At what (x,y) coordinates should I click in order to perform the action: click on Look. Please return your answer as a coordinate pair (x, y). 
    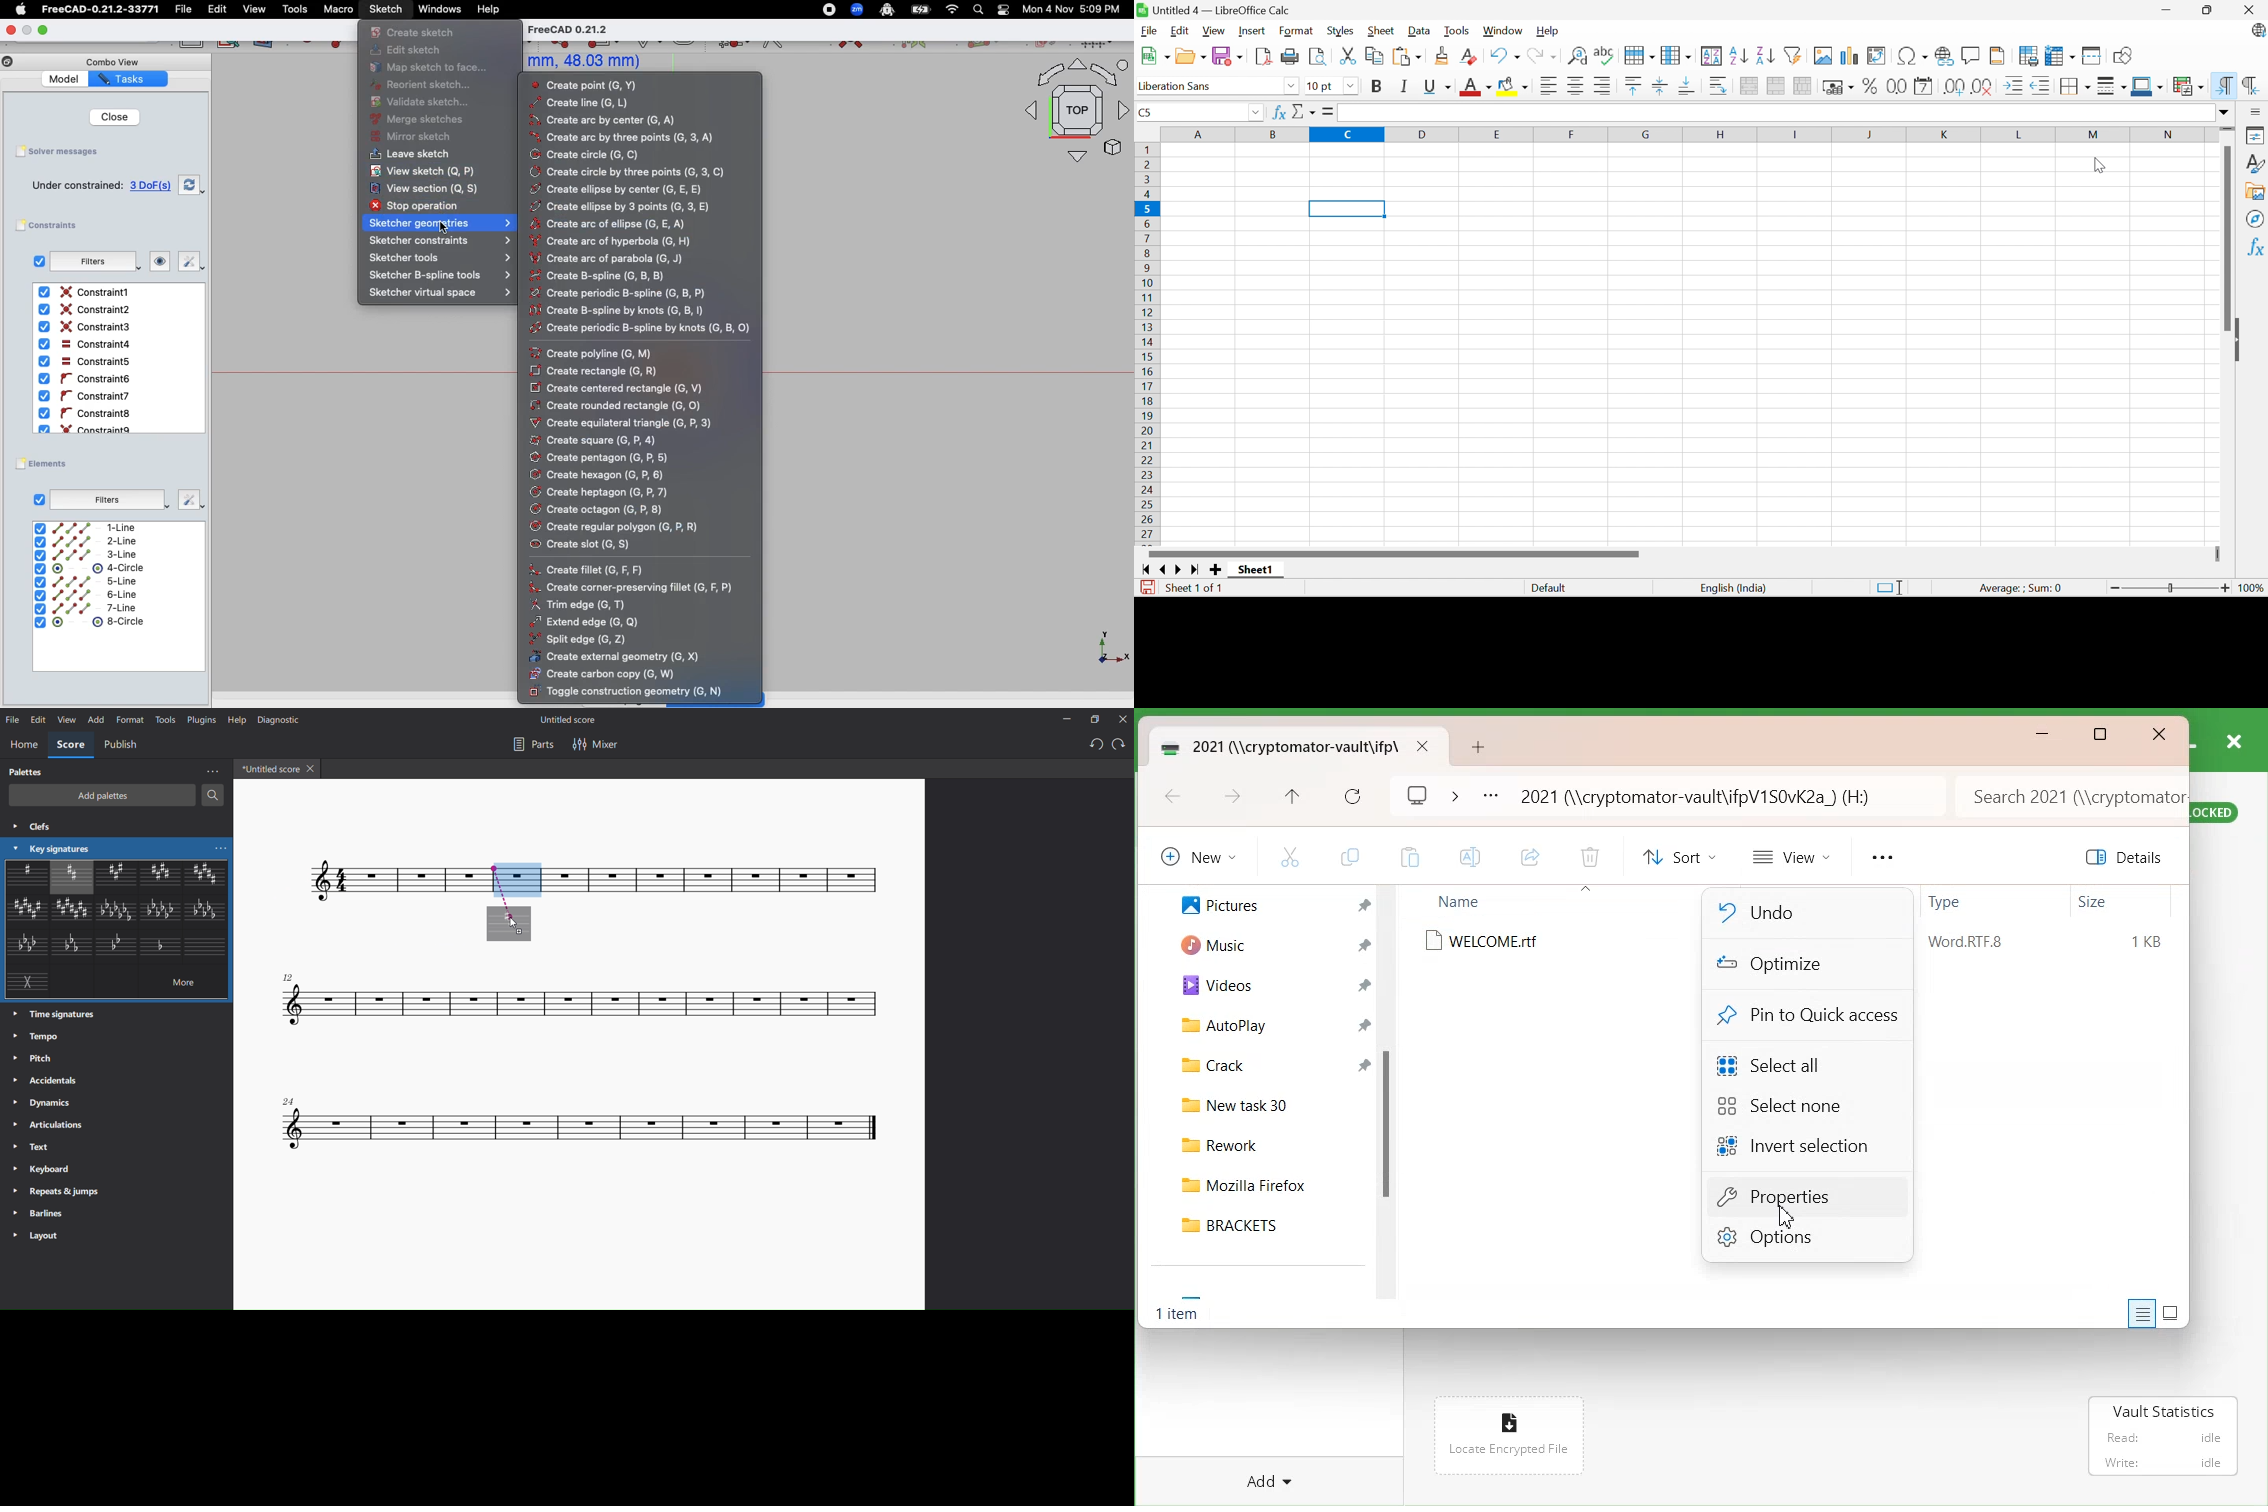
    Looking at the image, I should click on (158, 263).